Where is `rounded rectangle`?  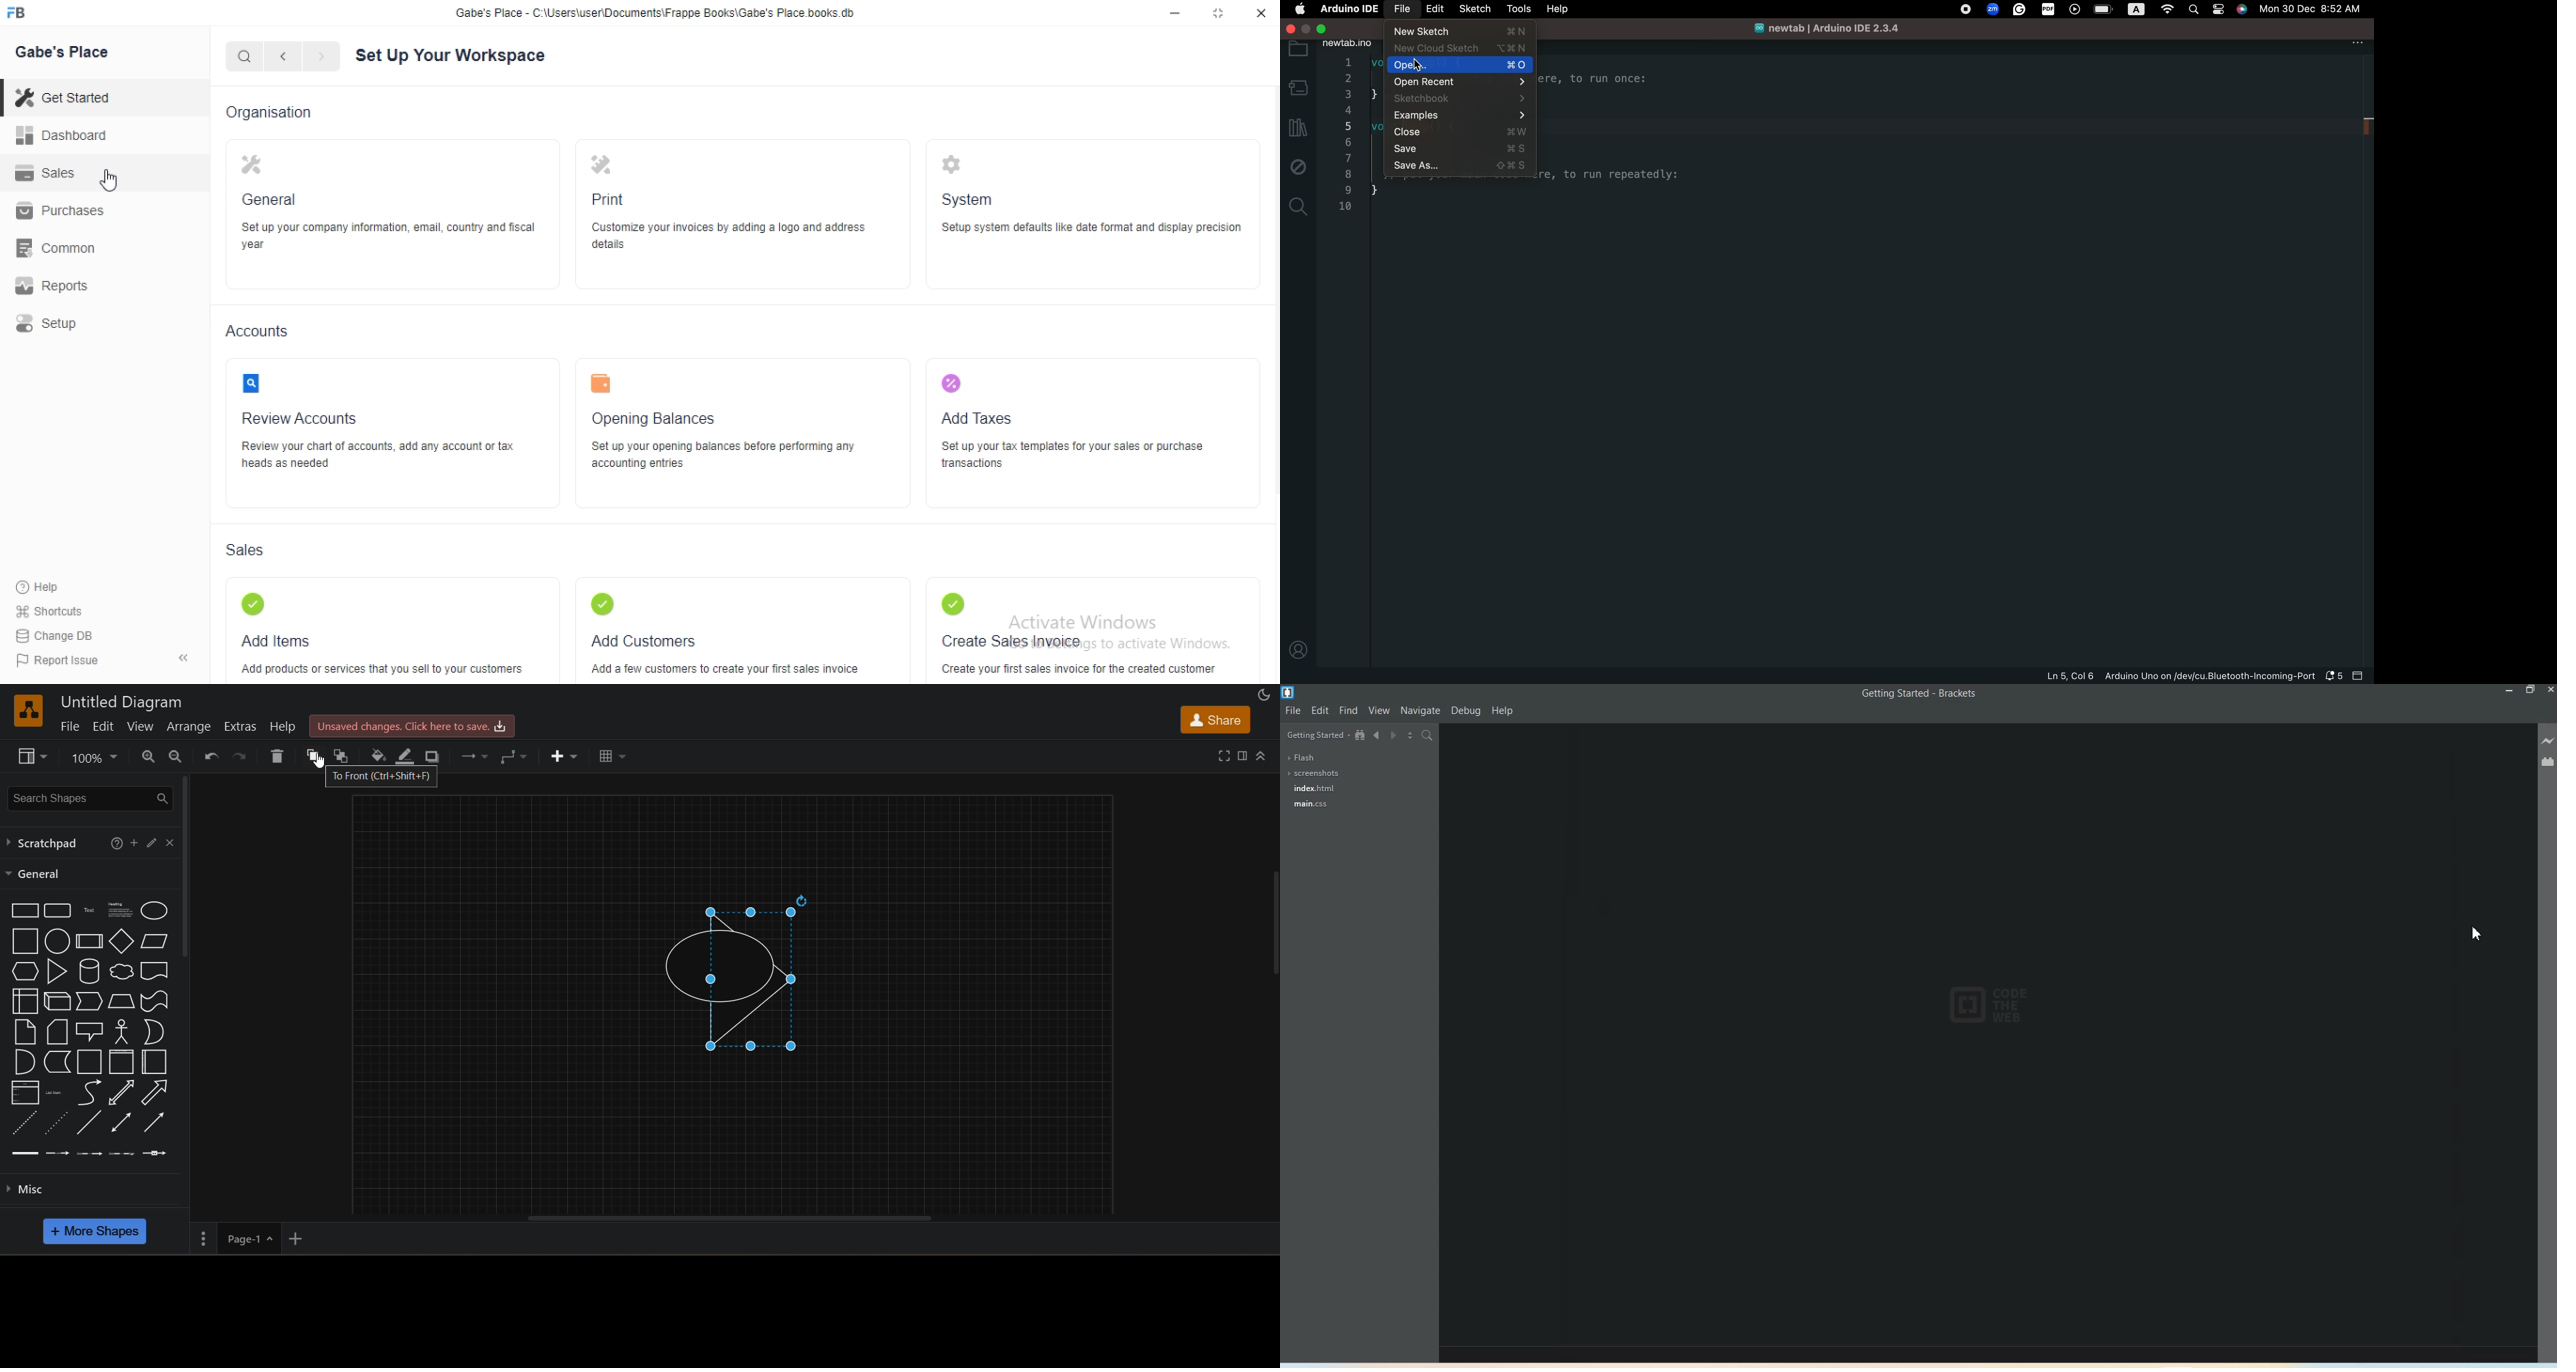 rounded rectangle is located at coordinates (58, 910).